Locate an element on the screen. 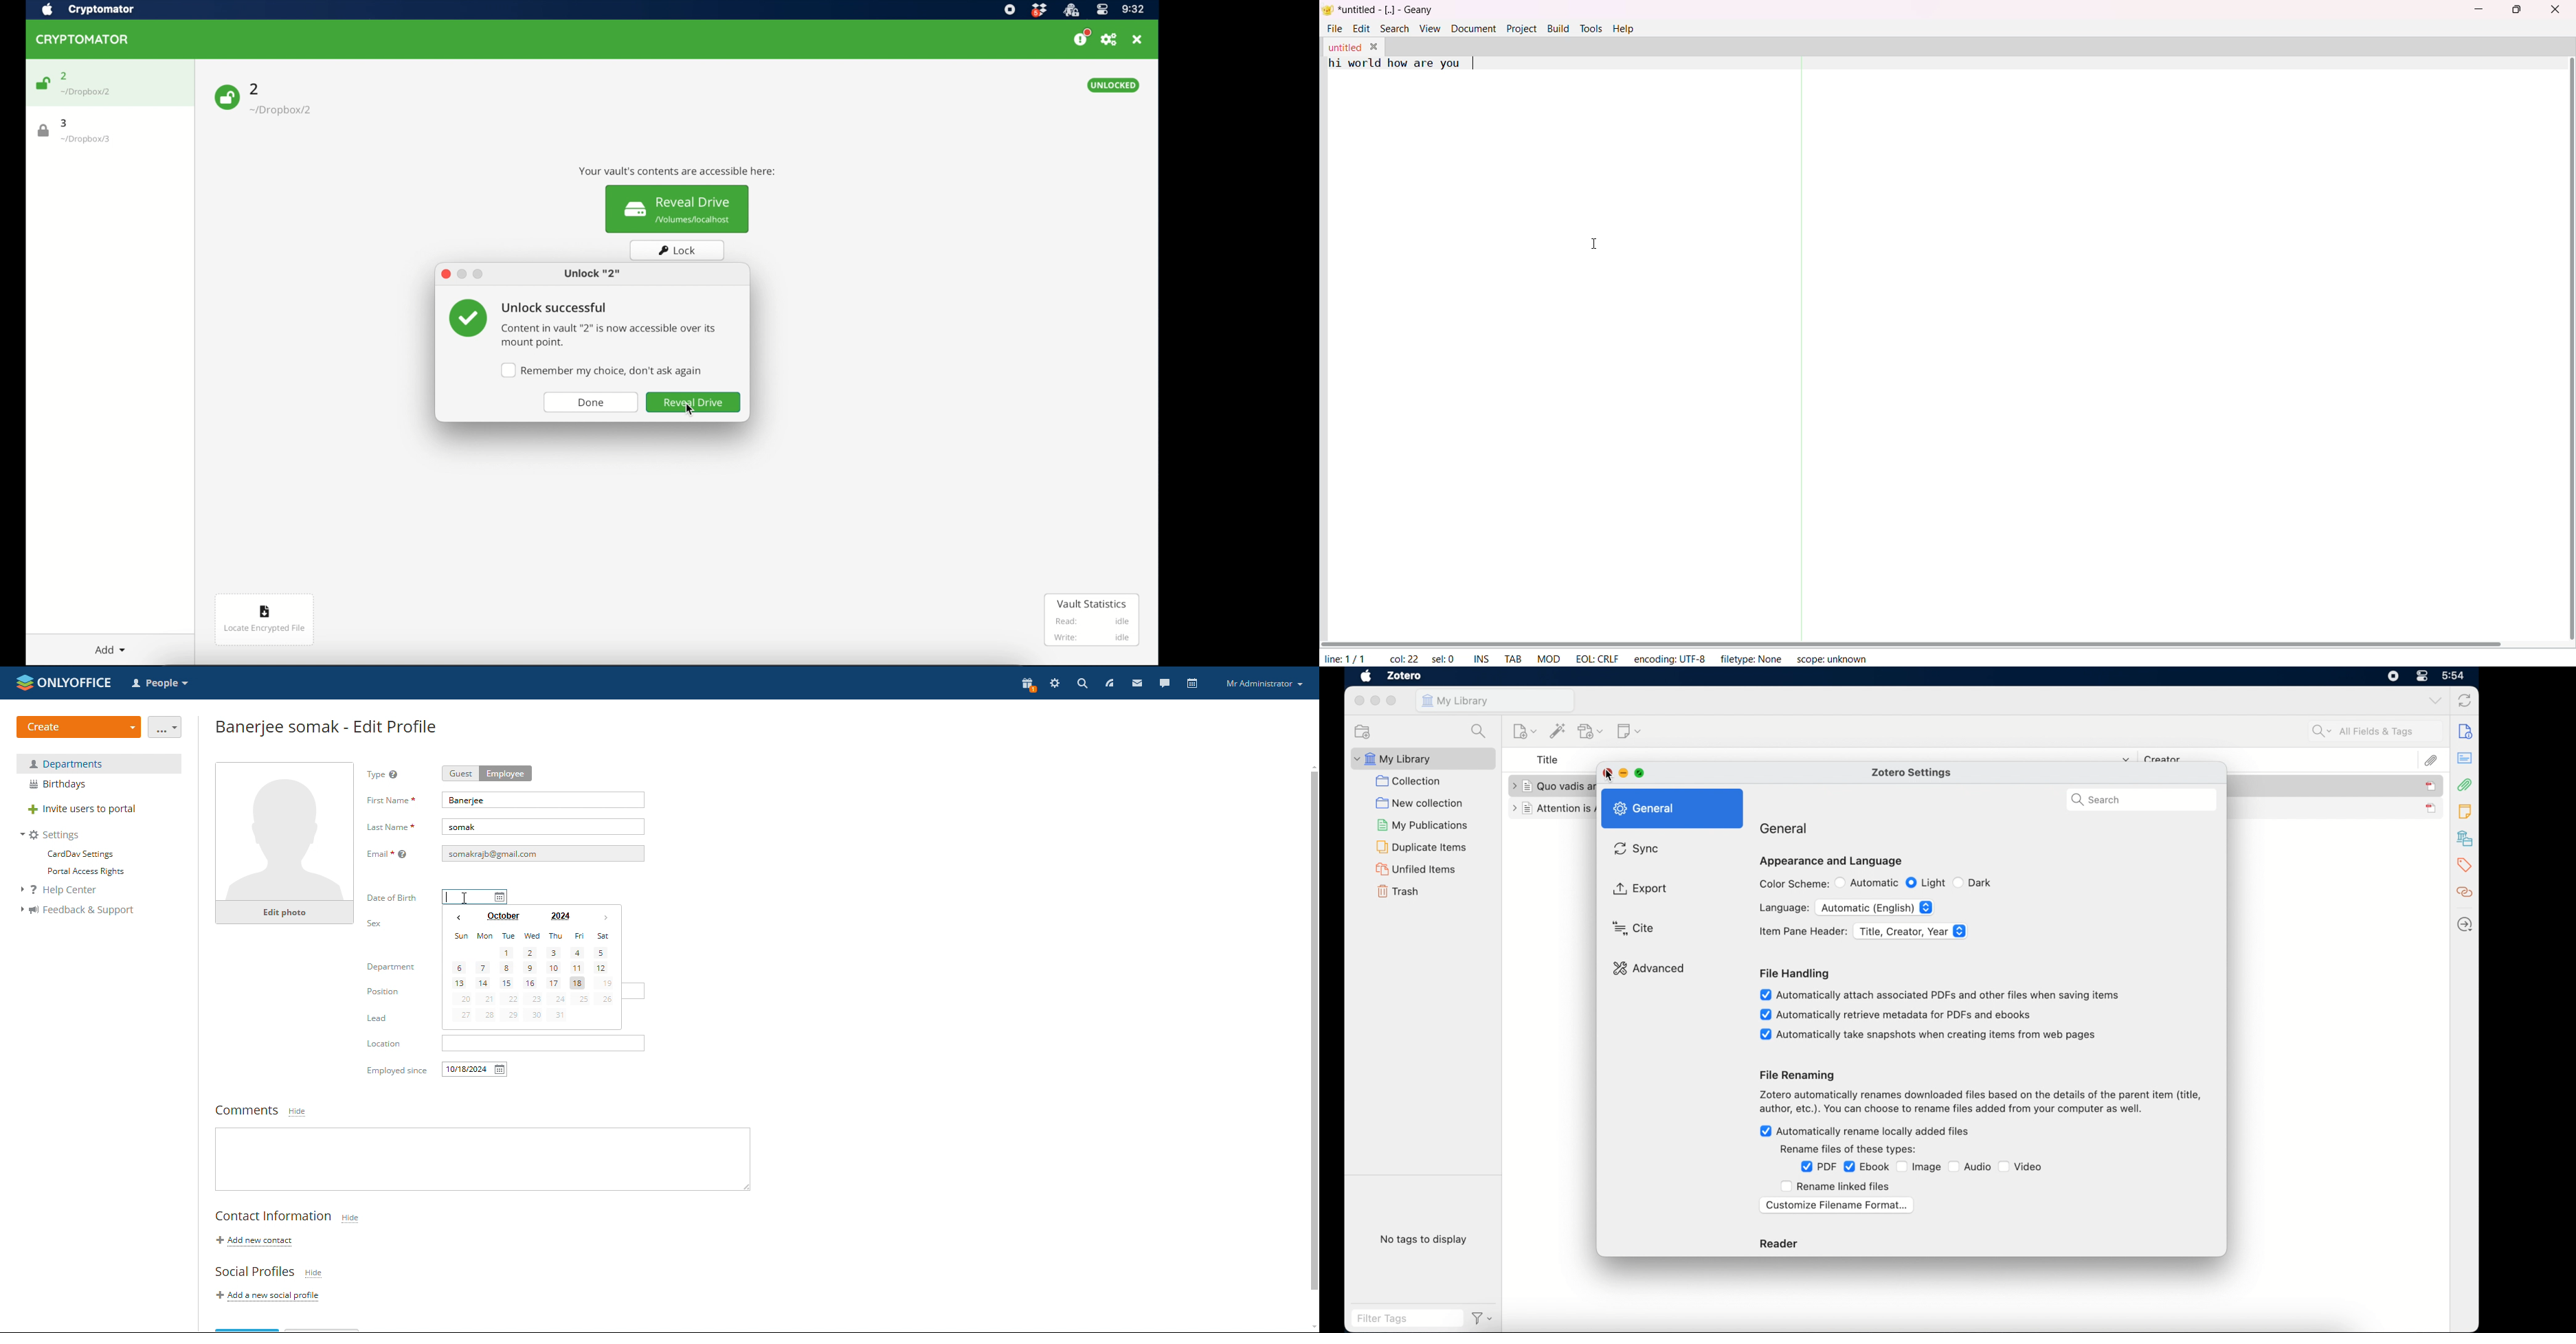 This screenshot has height=1344, width=2576. trash is located at coordinates (1398, 891).